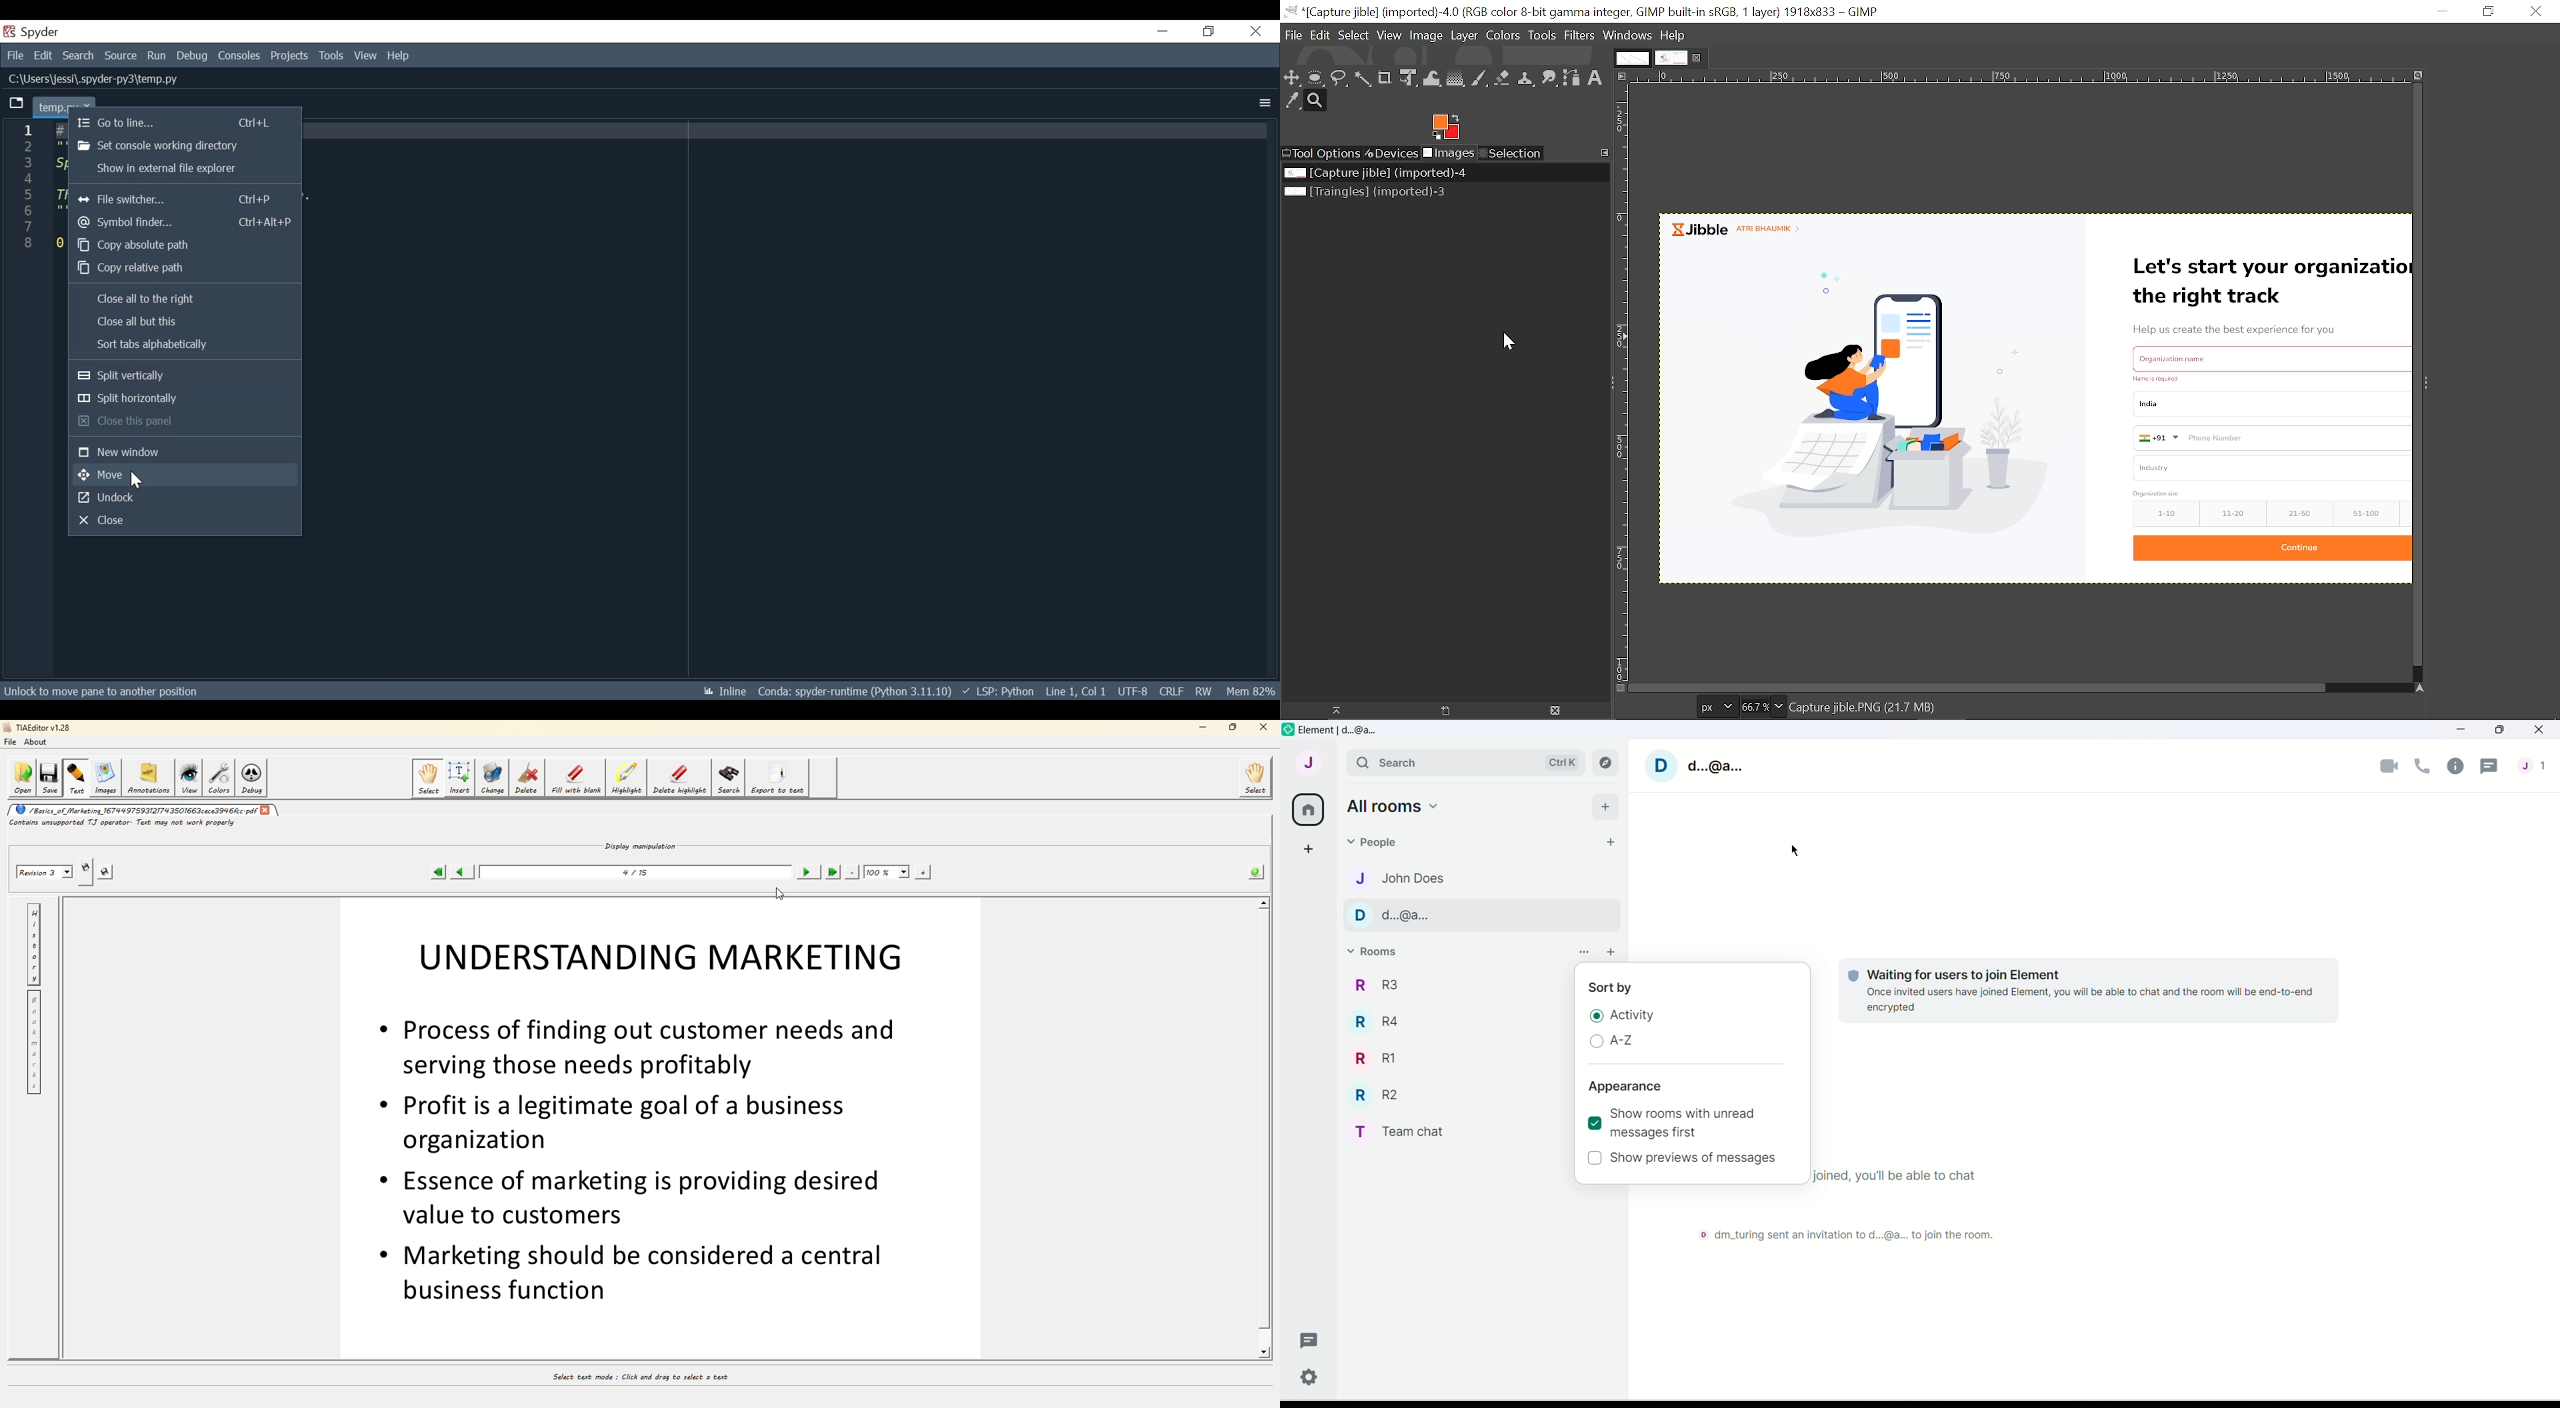  What do you see at coordinates (854, 693) in the screenshot?
I see `* Conda: spyder-runtime (Python 3.11.10)` at bounding box center [854, 693].